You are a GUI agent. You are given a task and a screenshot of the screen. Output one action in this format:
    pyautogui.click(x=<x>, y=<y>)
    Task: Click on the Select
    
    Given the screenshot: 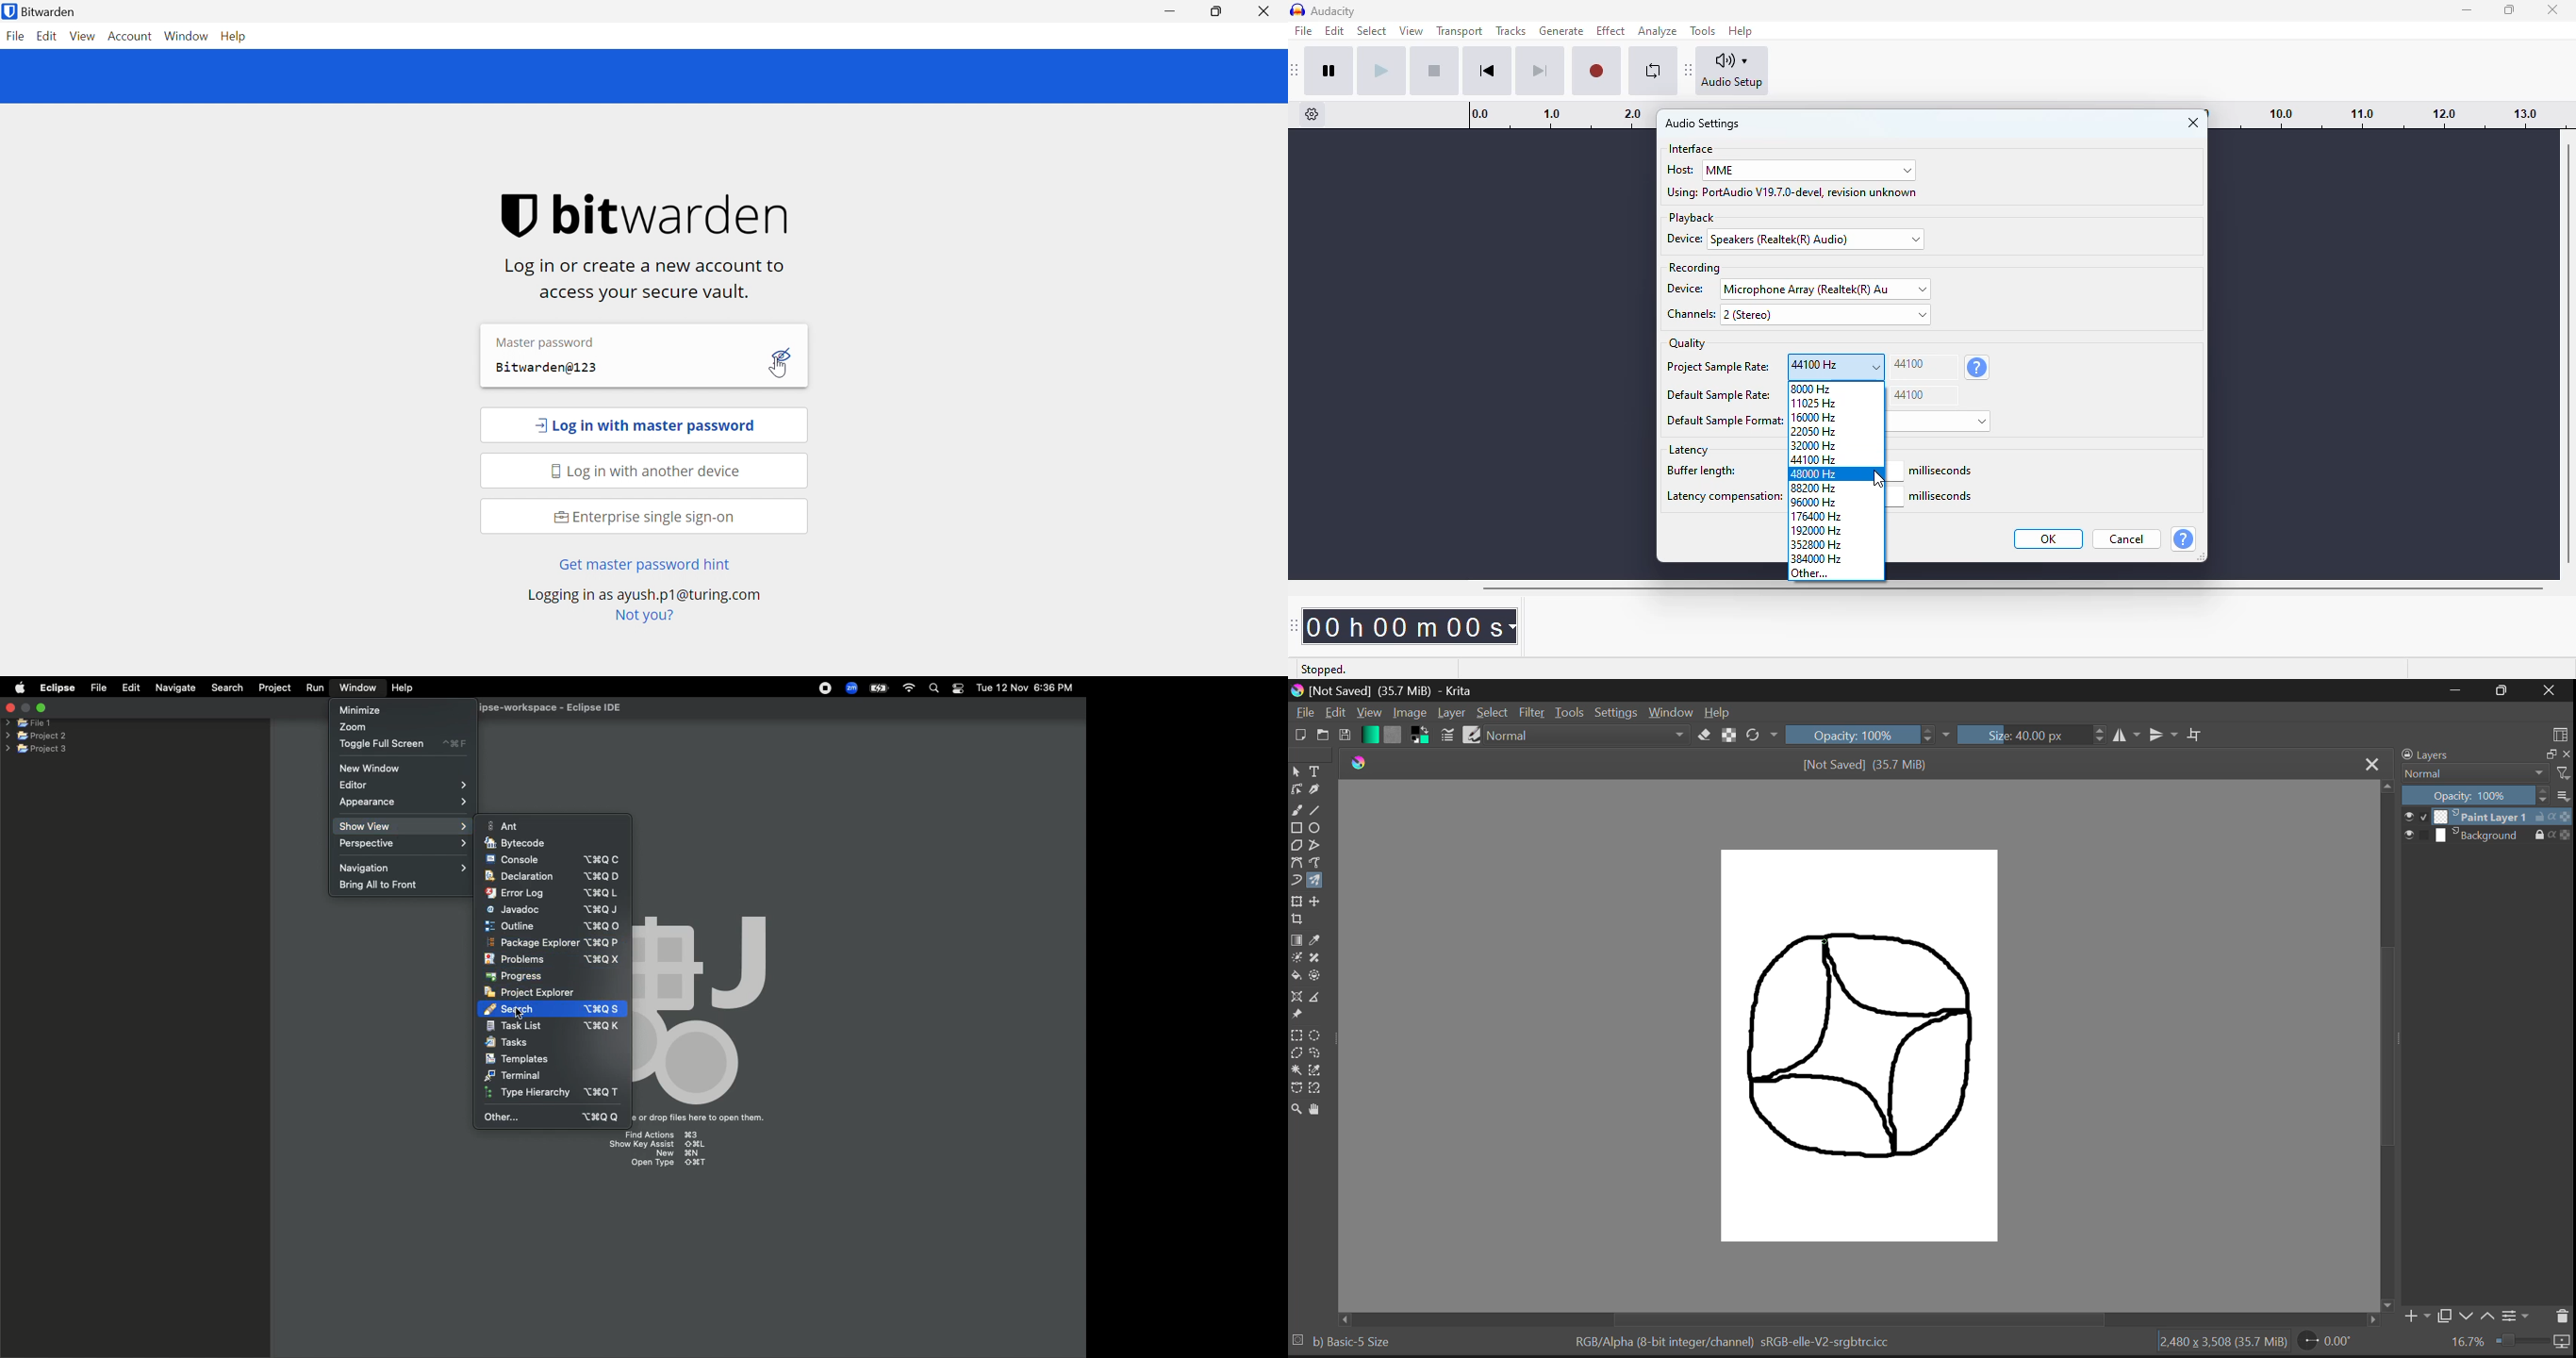 What is the action you would take?
    pyautogui.click(x=1296, y=771)
    